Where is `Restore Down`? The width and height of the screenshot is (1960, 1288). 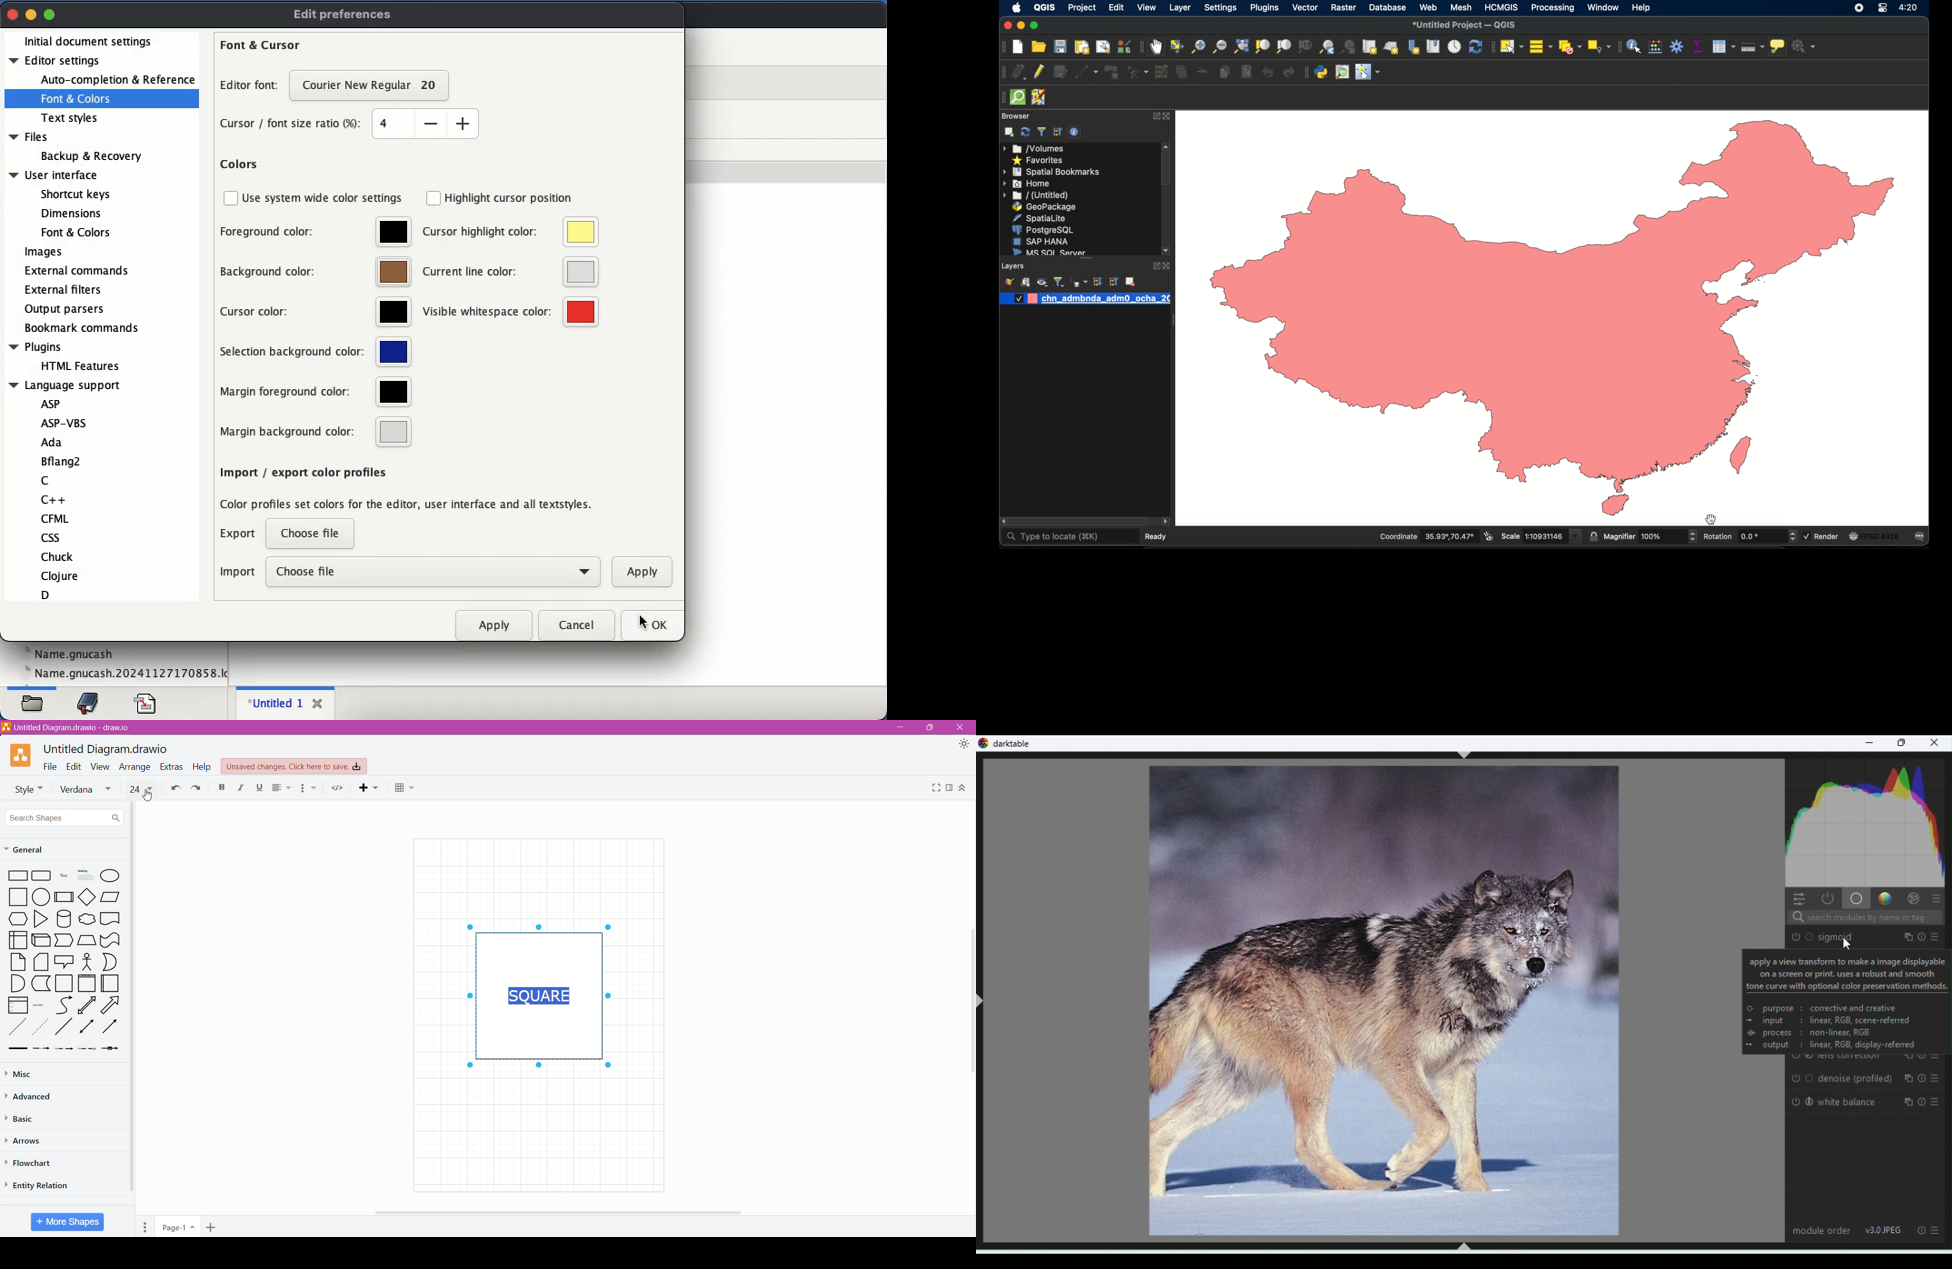
Restore Down is located at coordinates (930, 728).